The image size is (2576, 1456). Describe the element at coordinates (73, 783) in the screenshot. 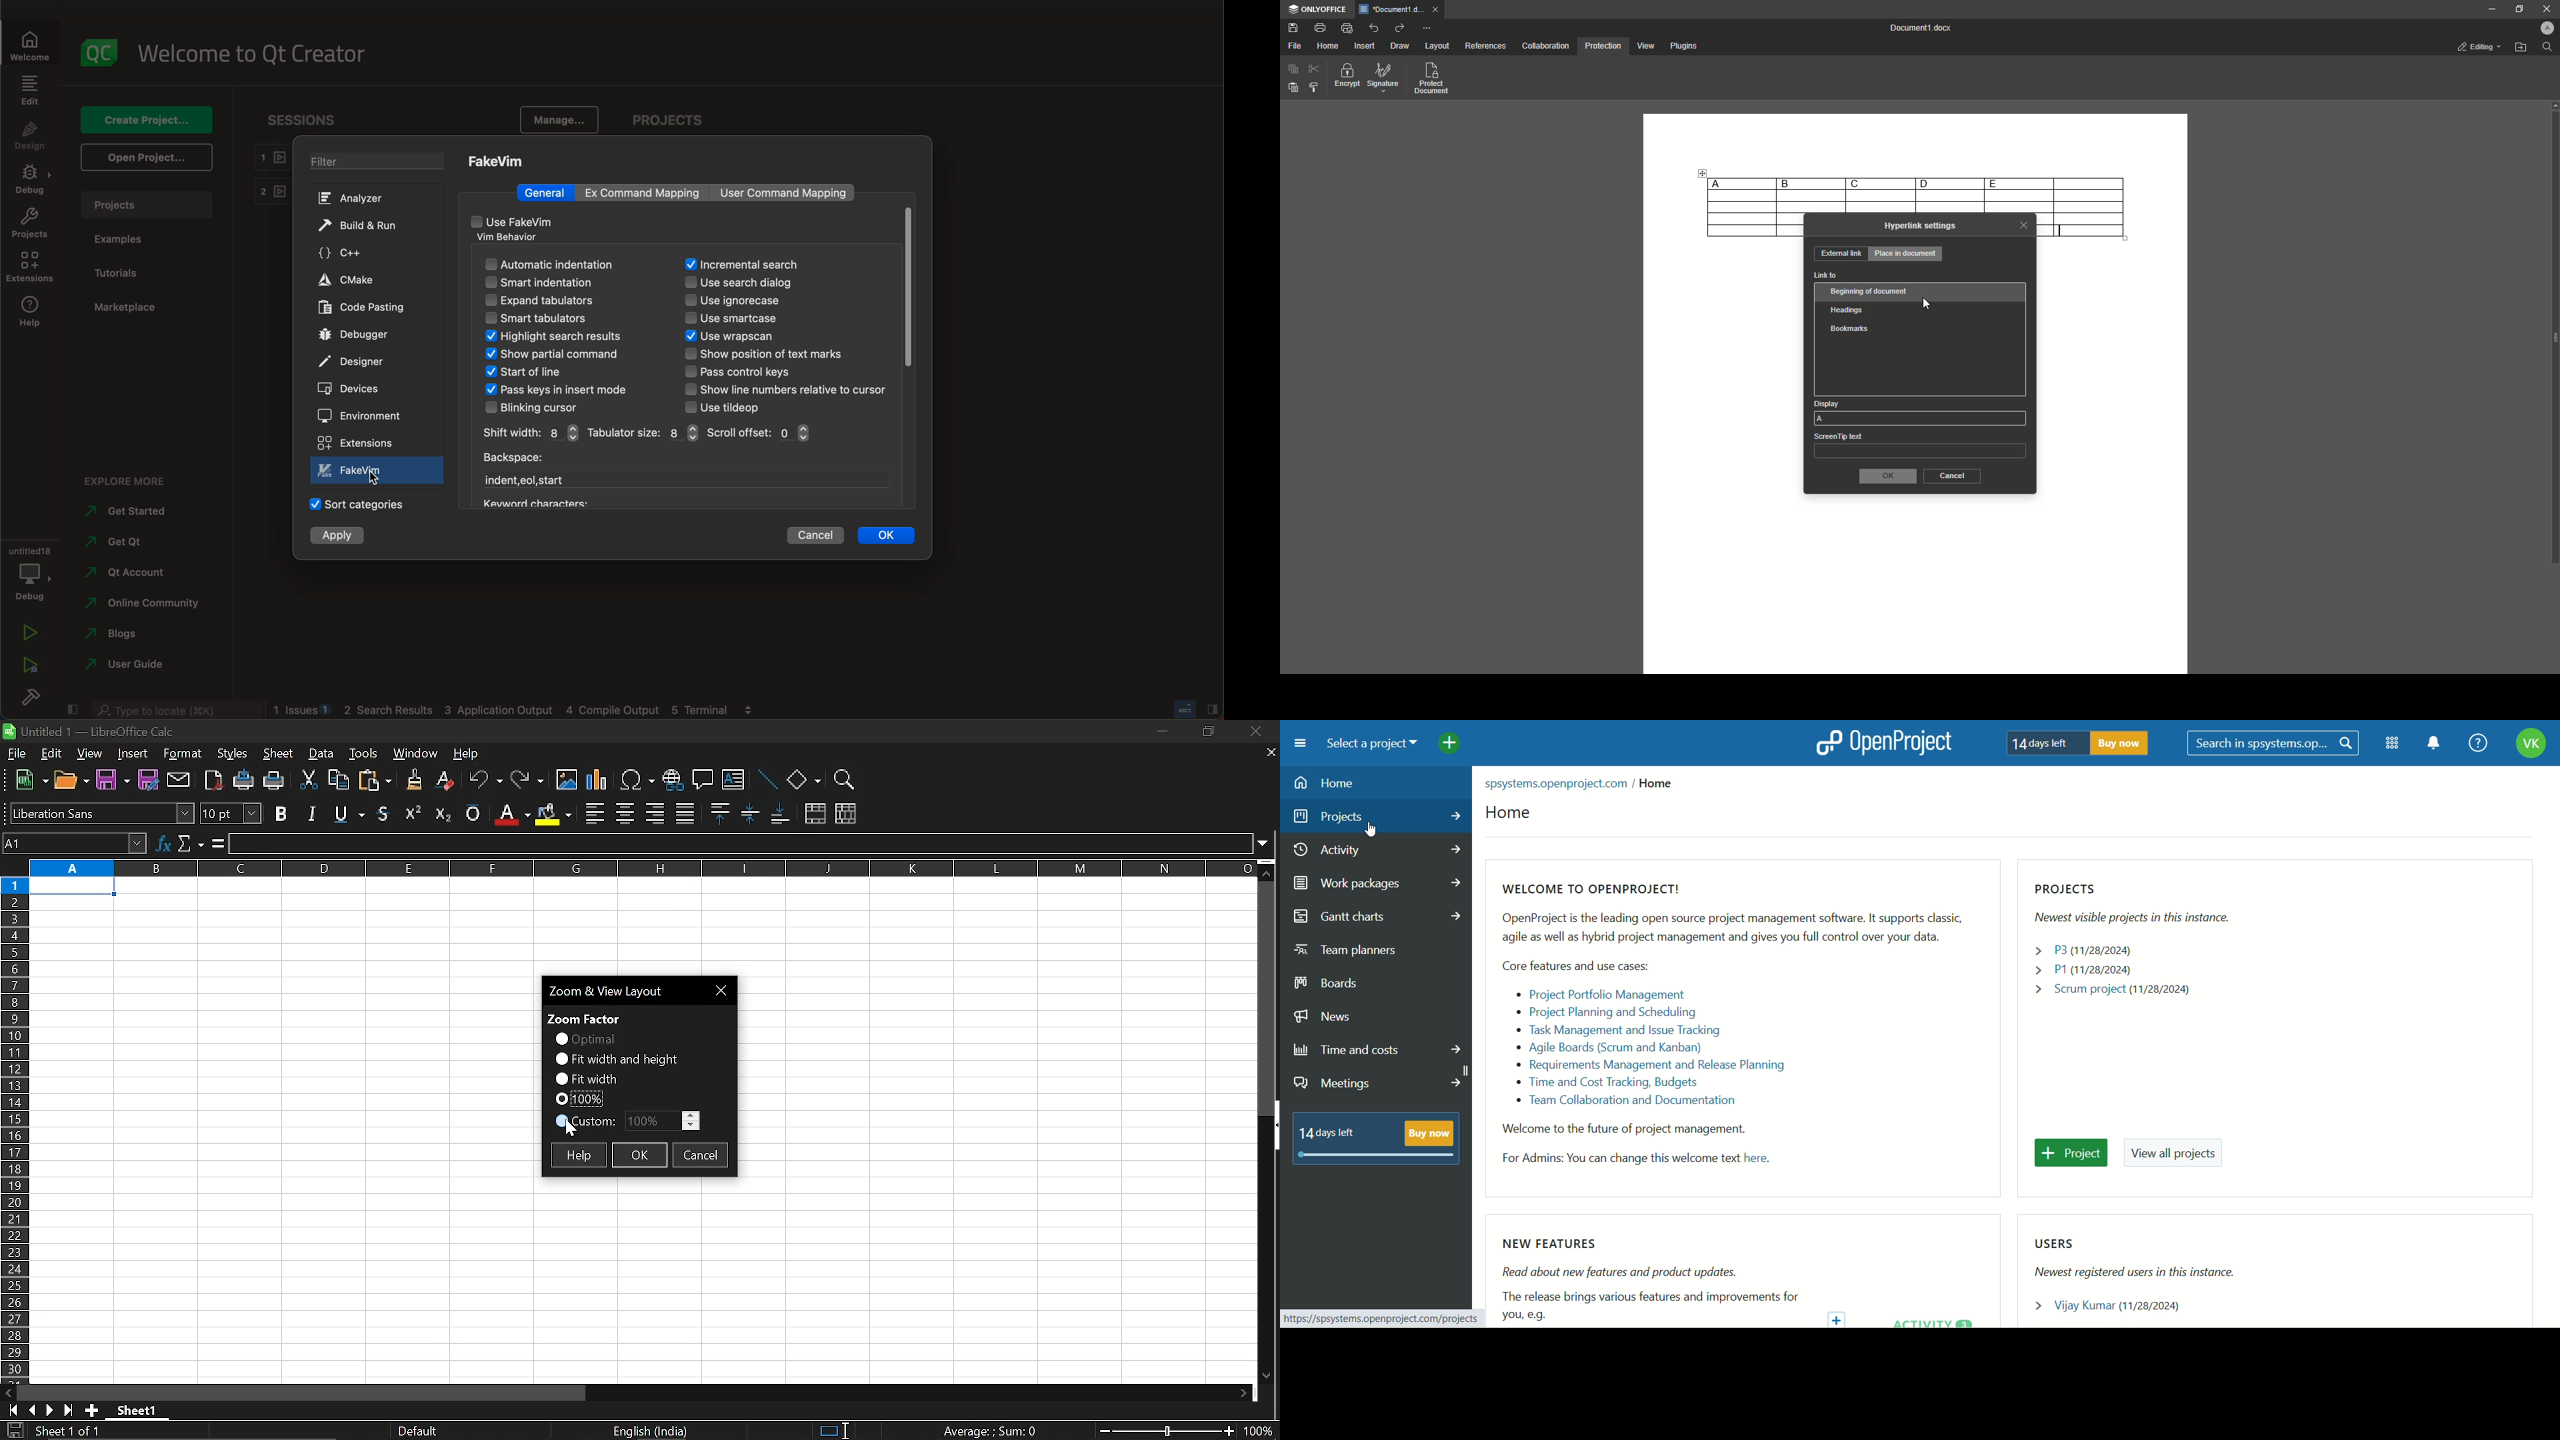

I see `open` at that location.